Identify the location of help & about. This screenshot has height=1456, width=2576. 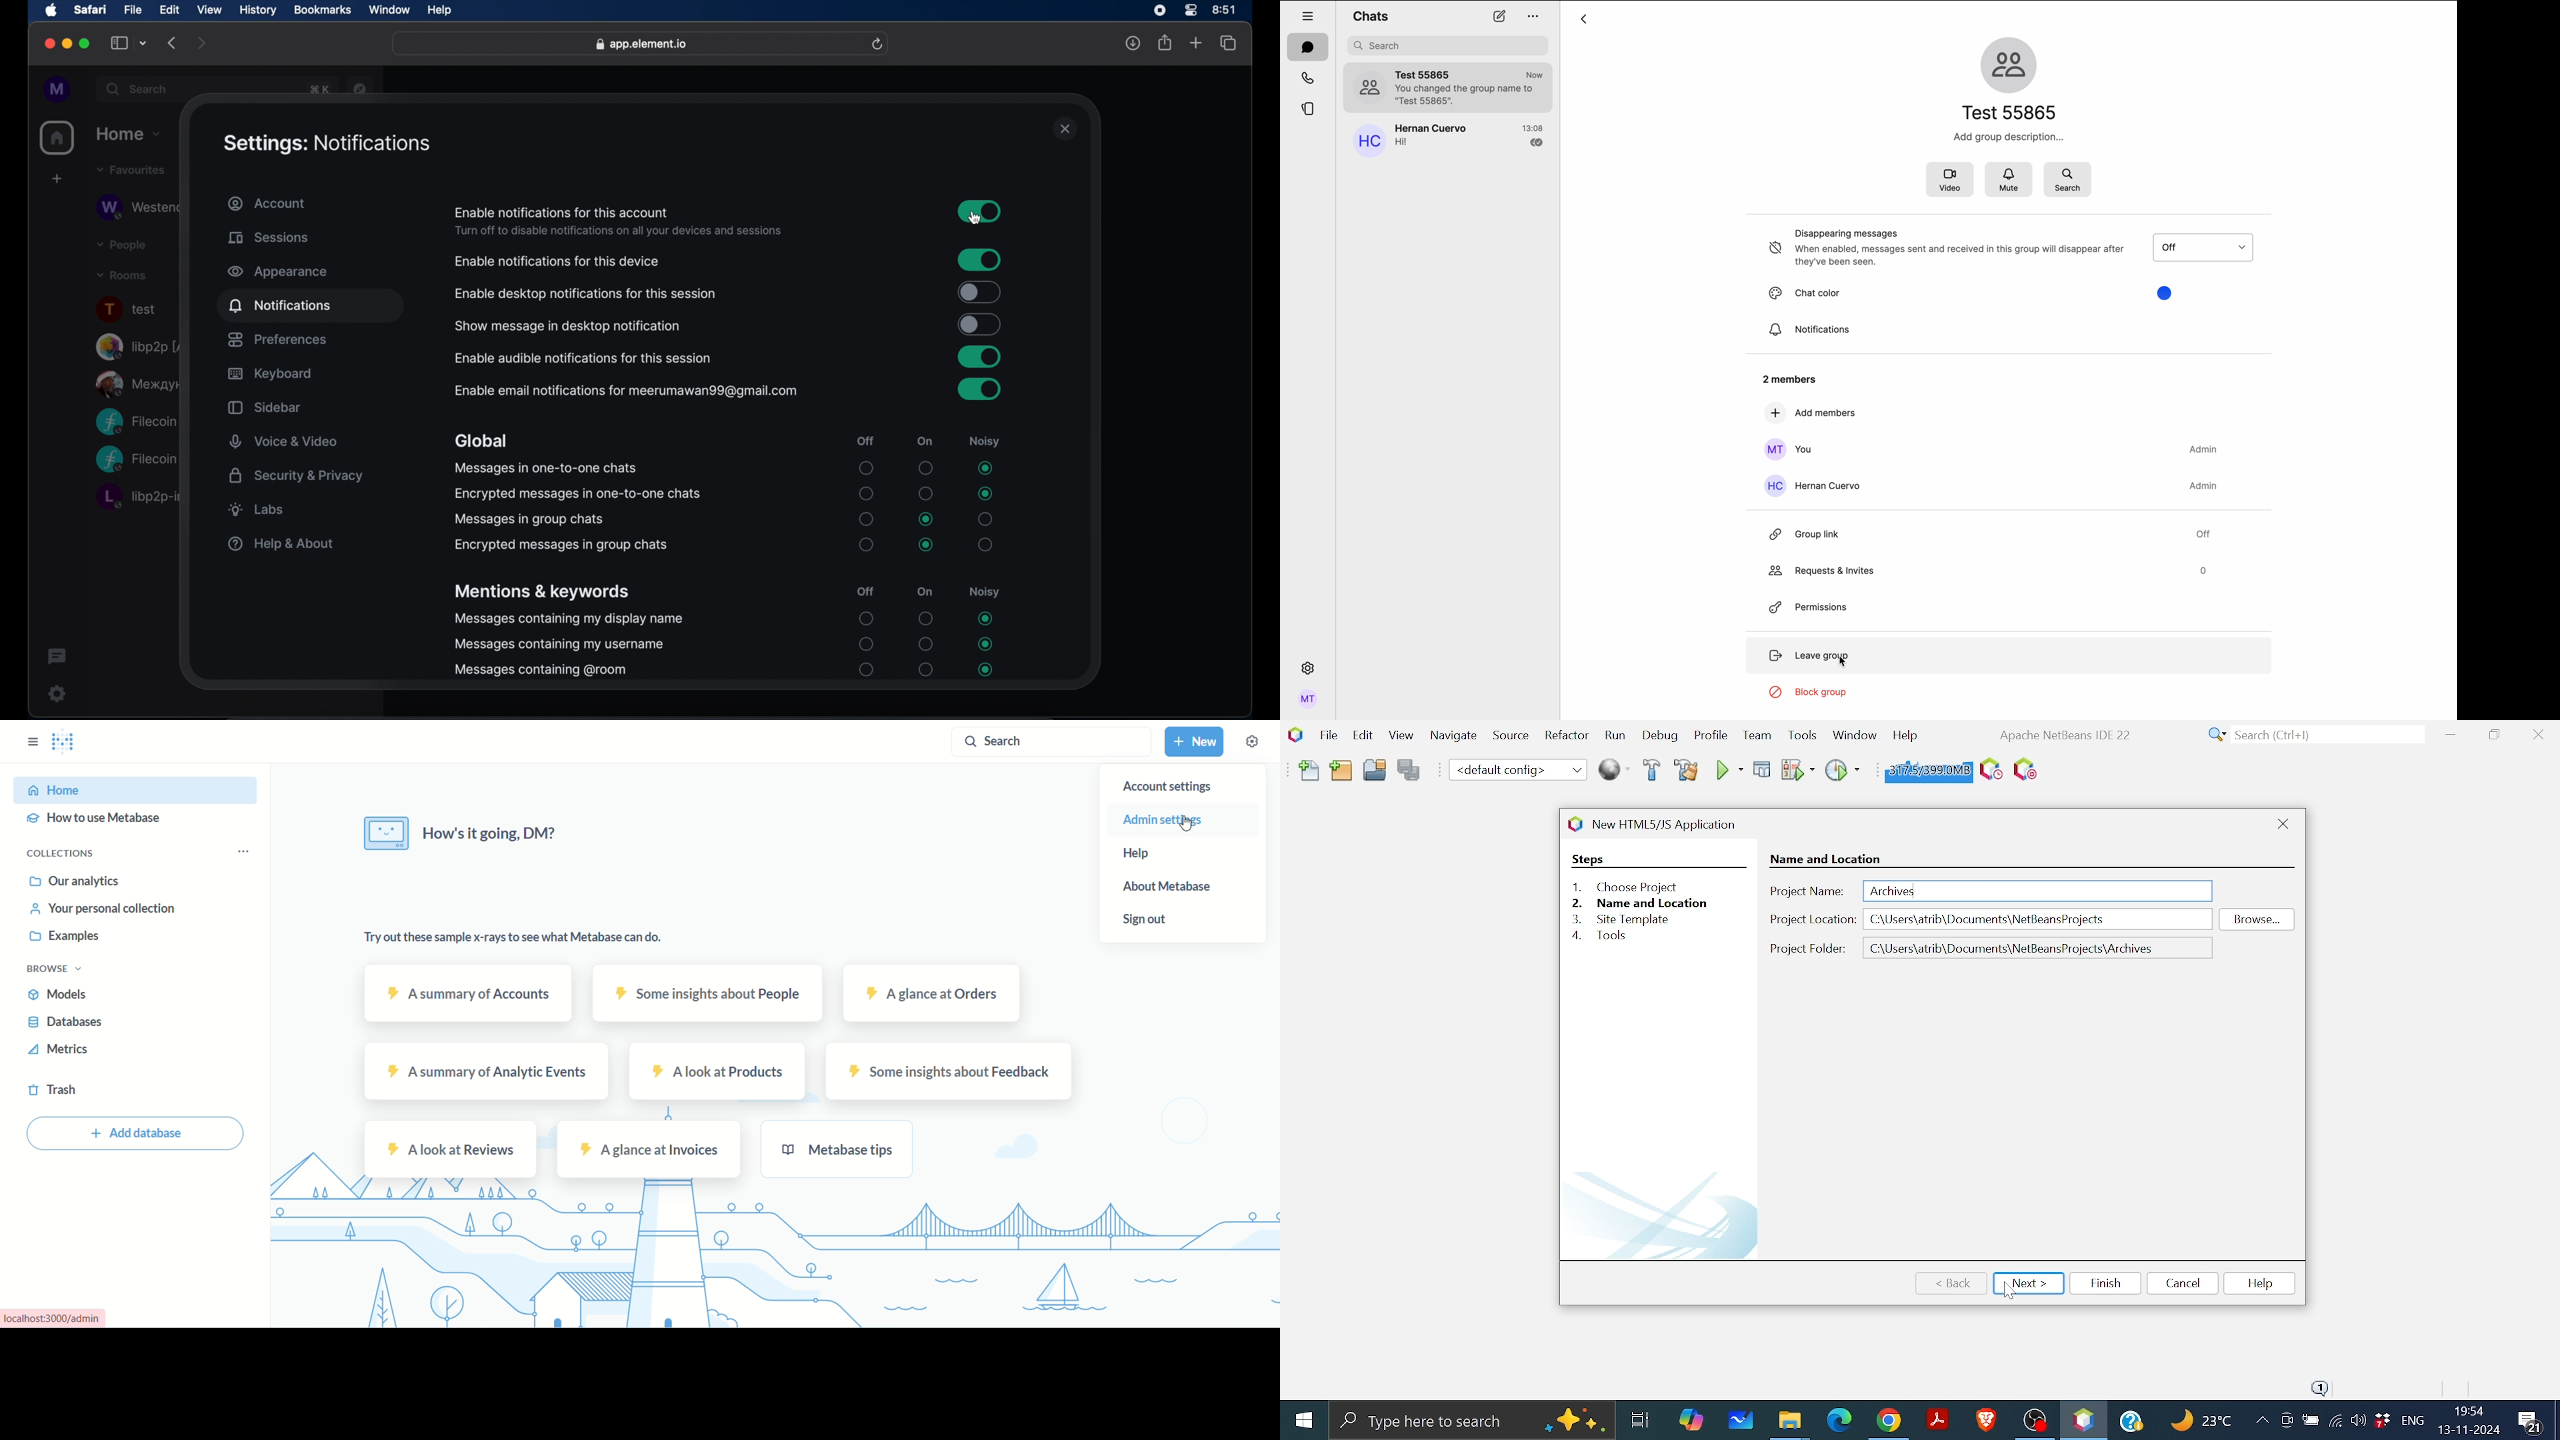
(277, 545).